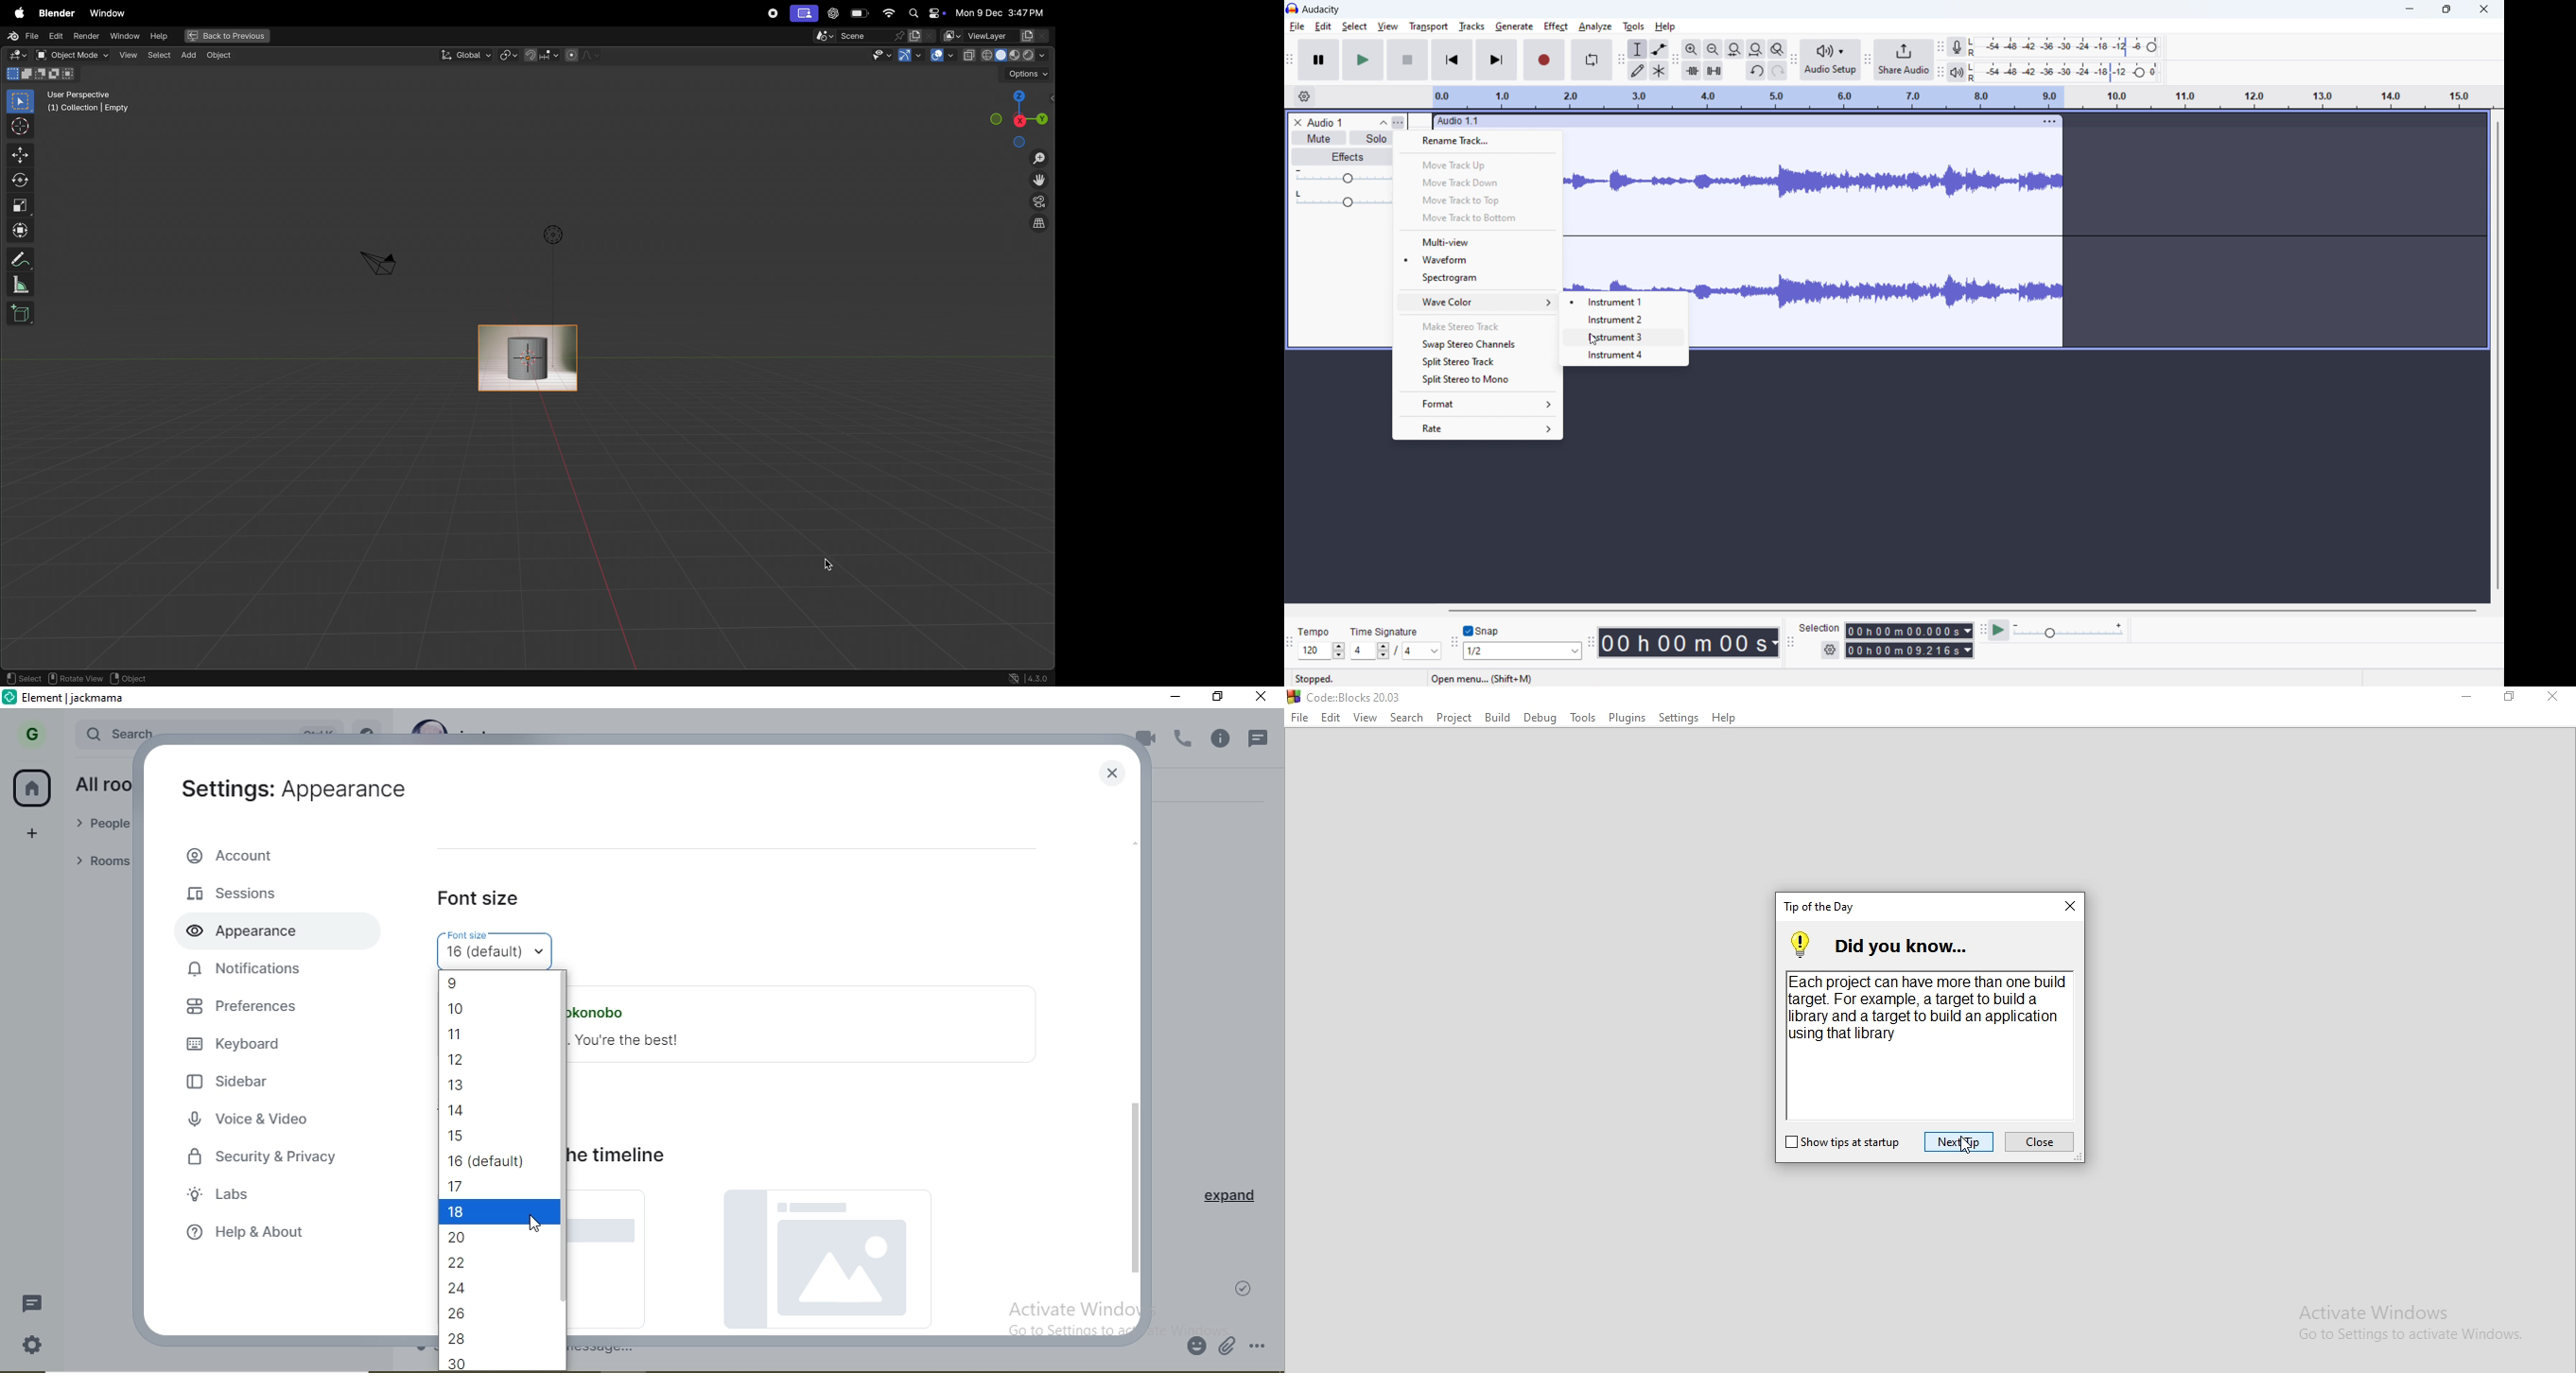  I want to click on select, so click(159, 55).